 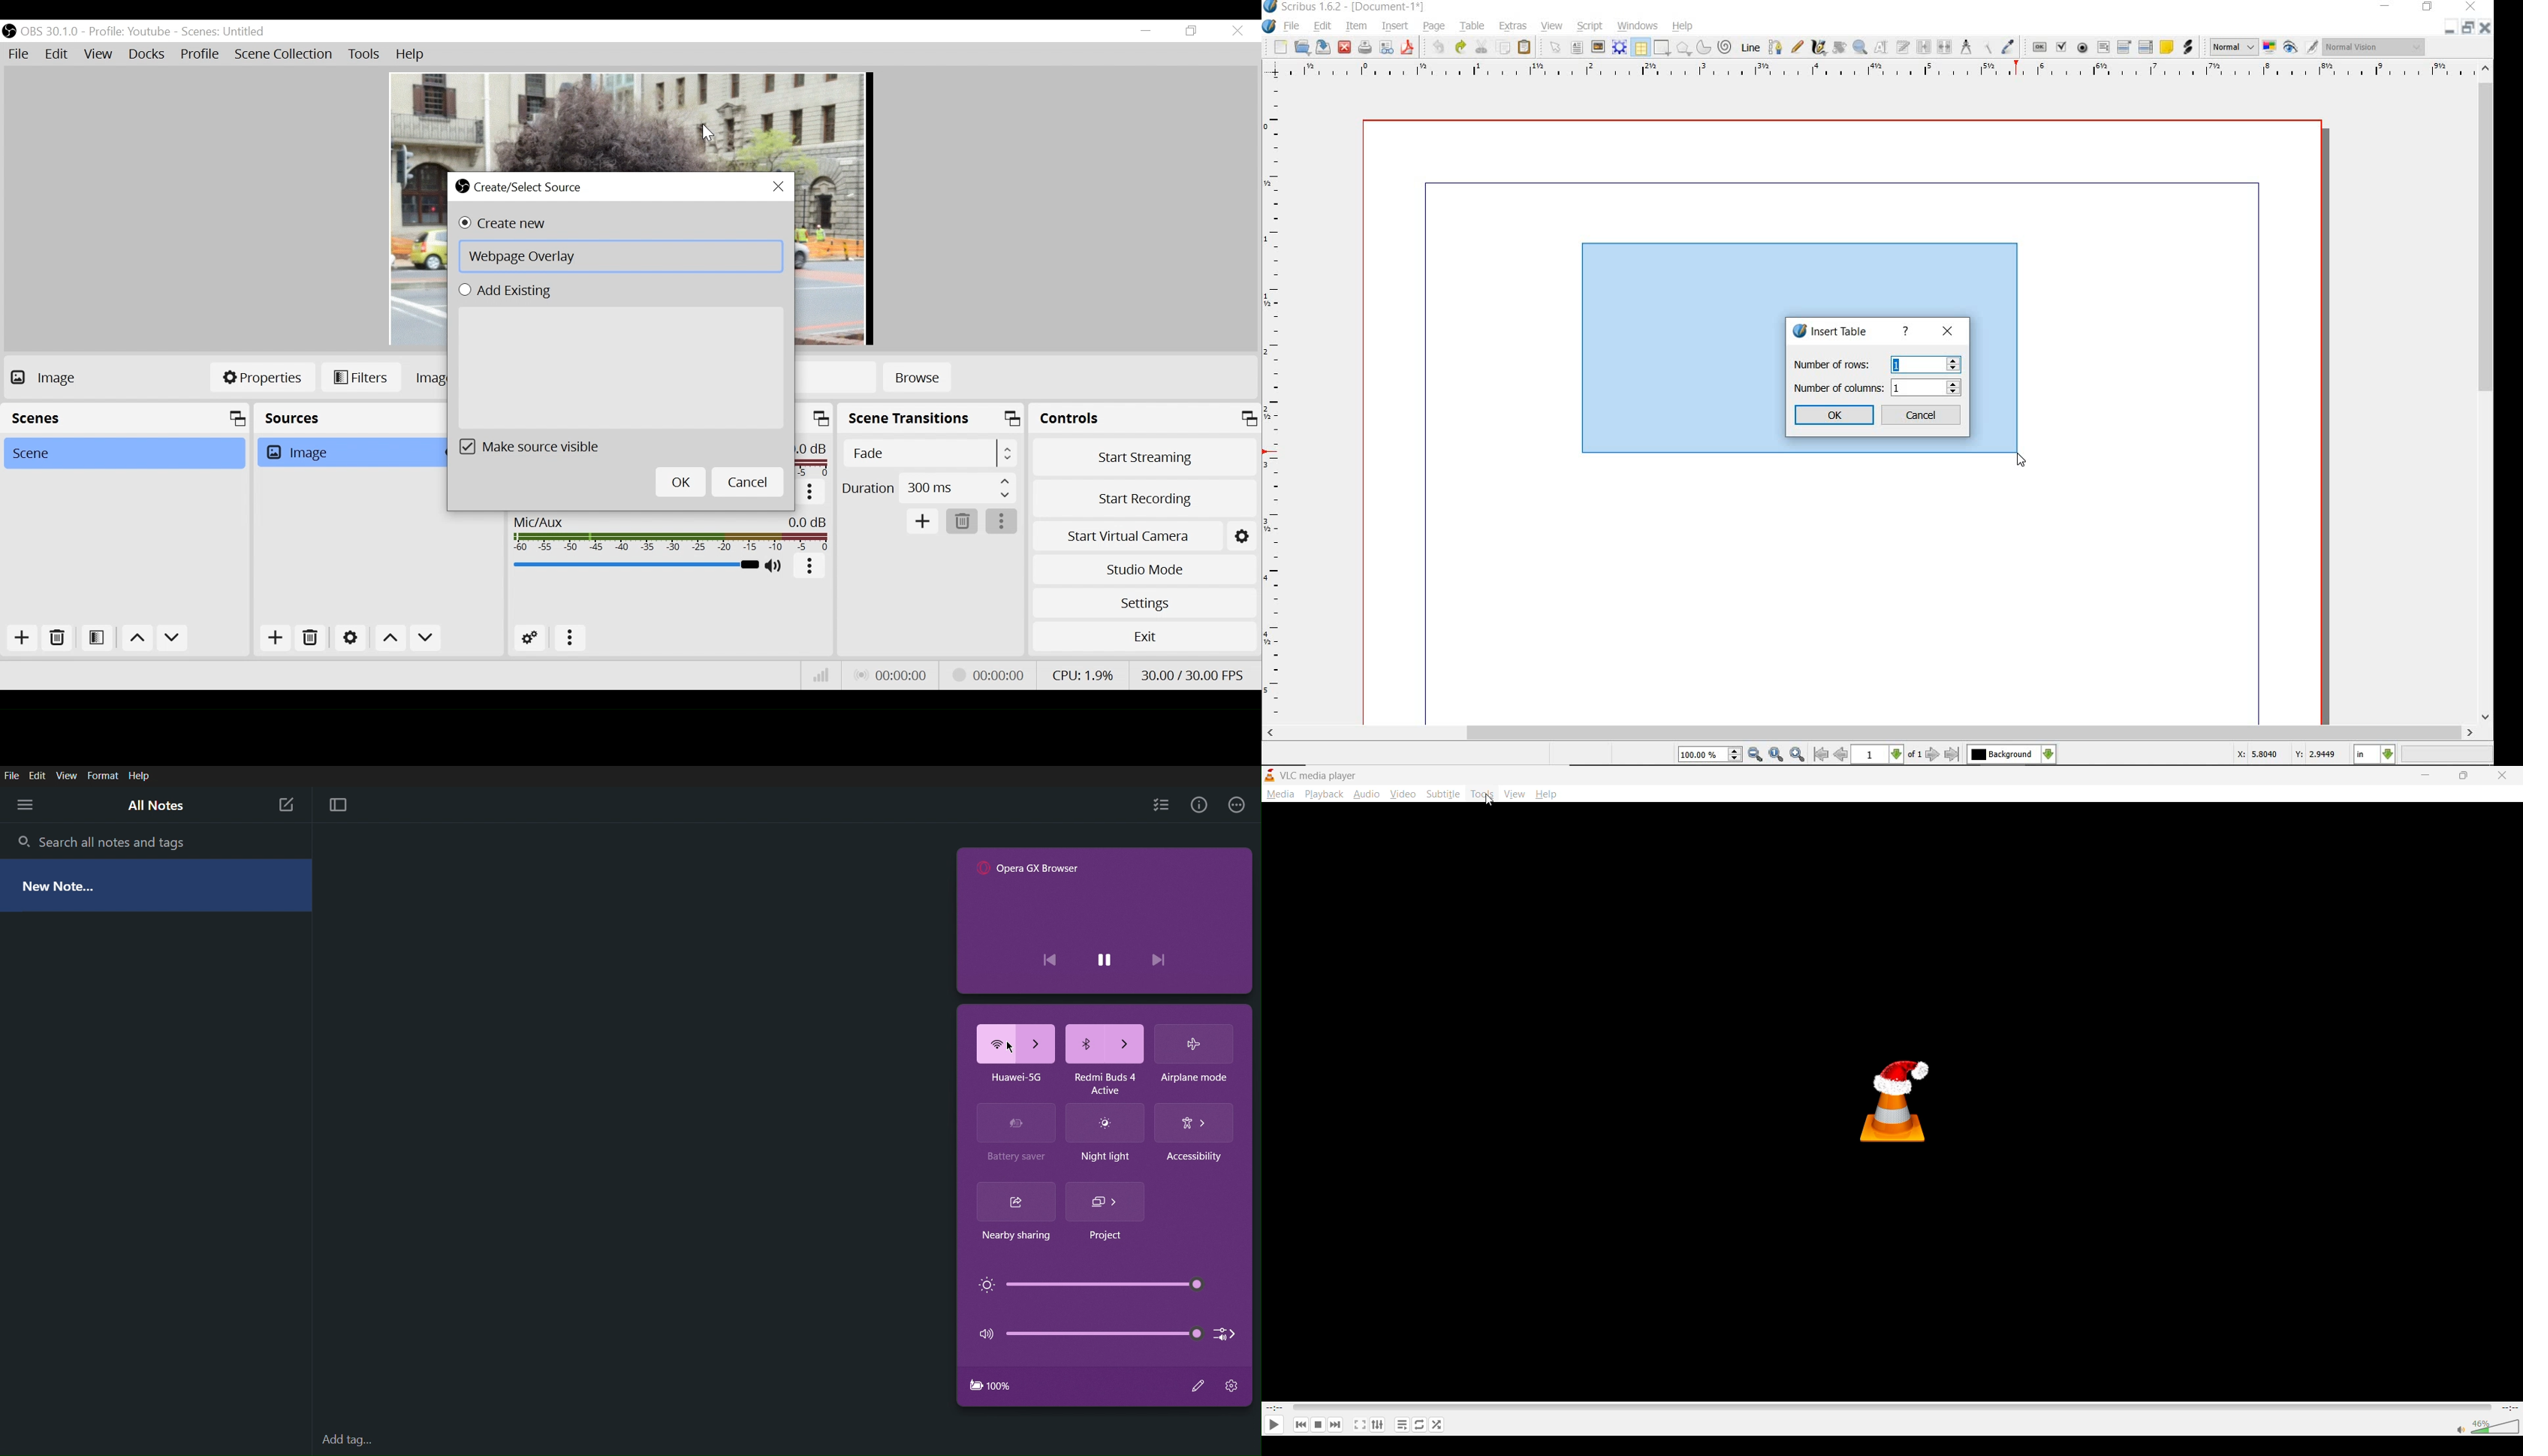 I want to click on link text frames, so click(x=1925, y=47).